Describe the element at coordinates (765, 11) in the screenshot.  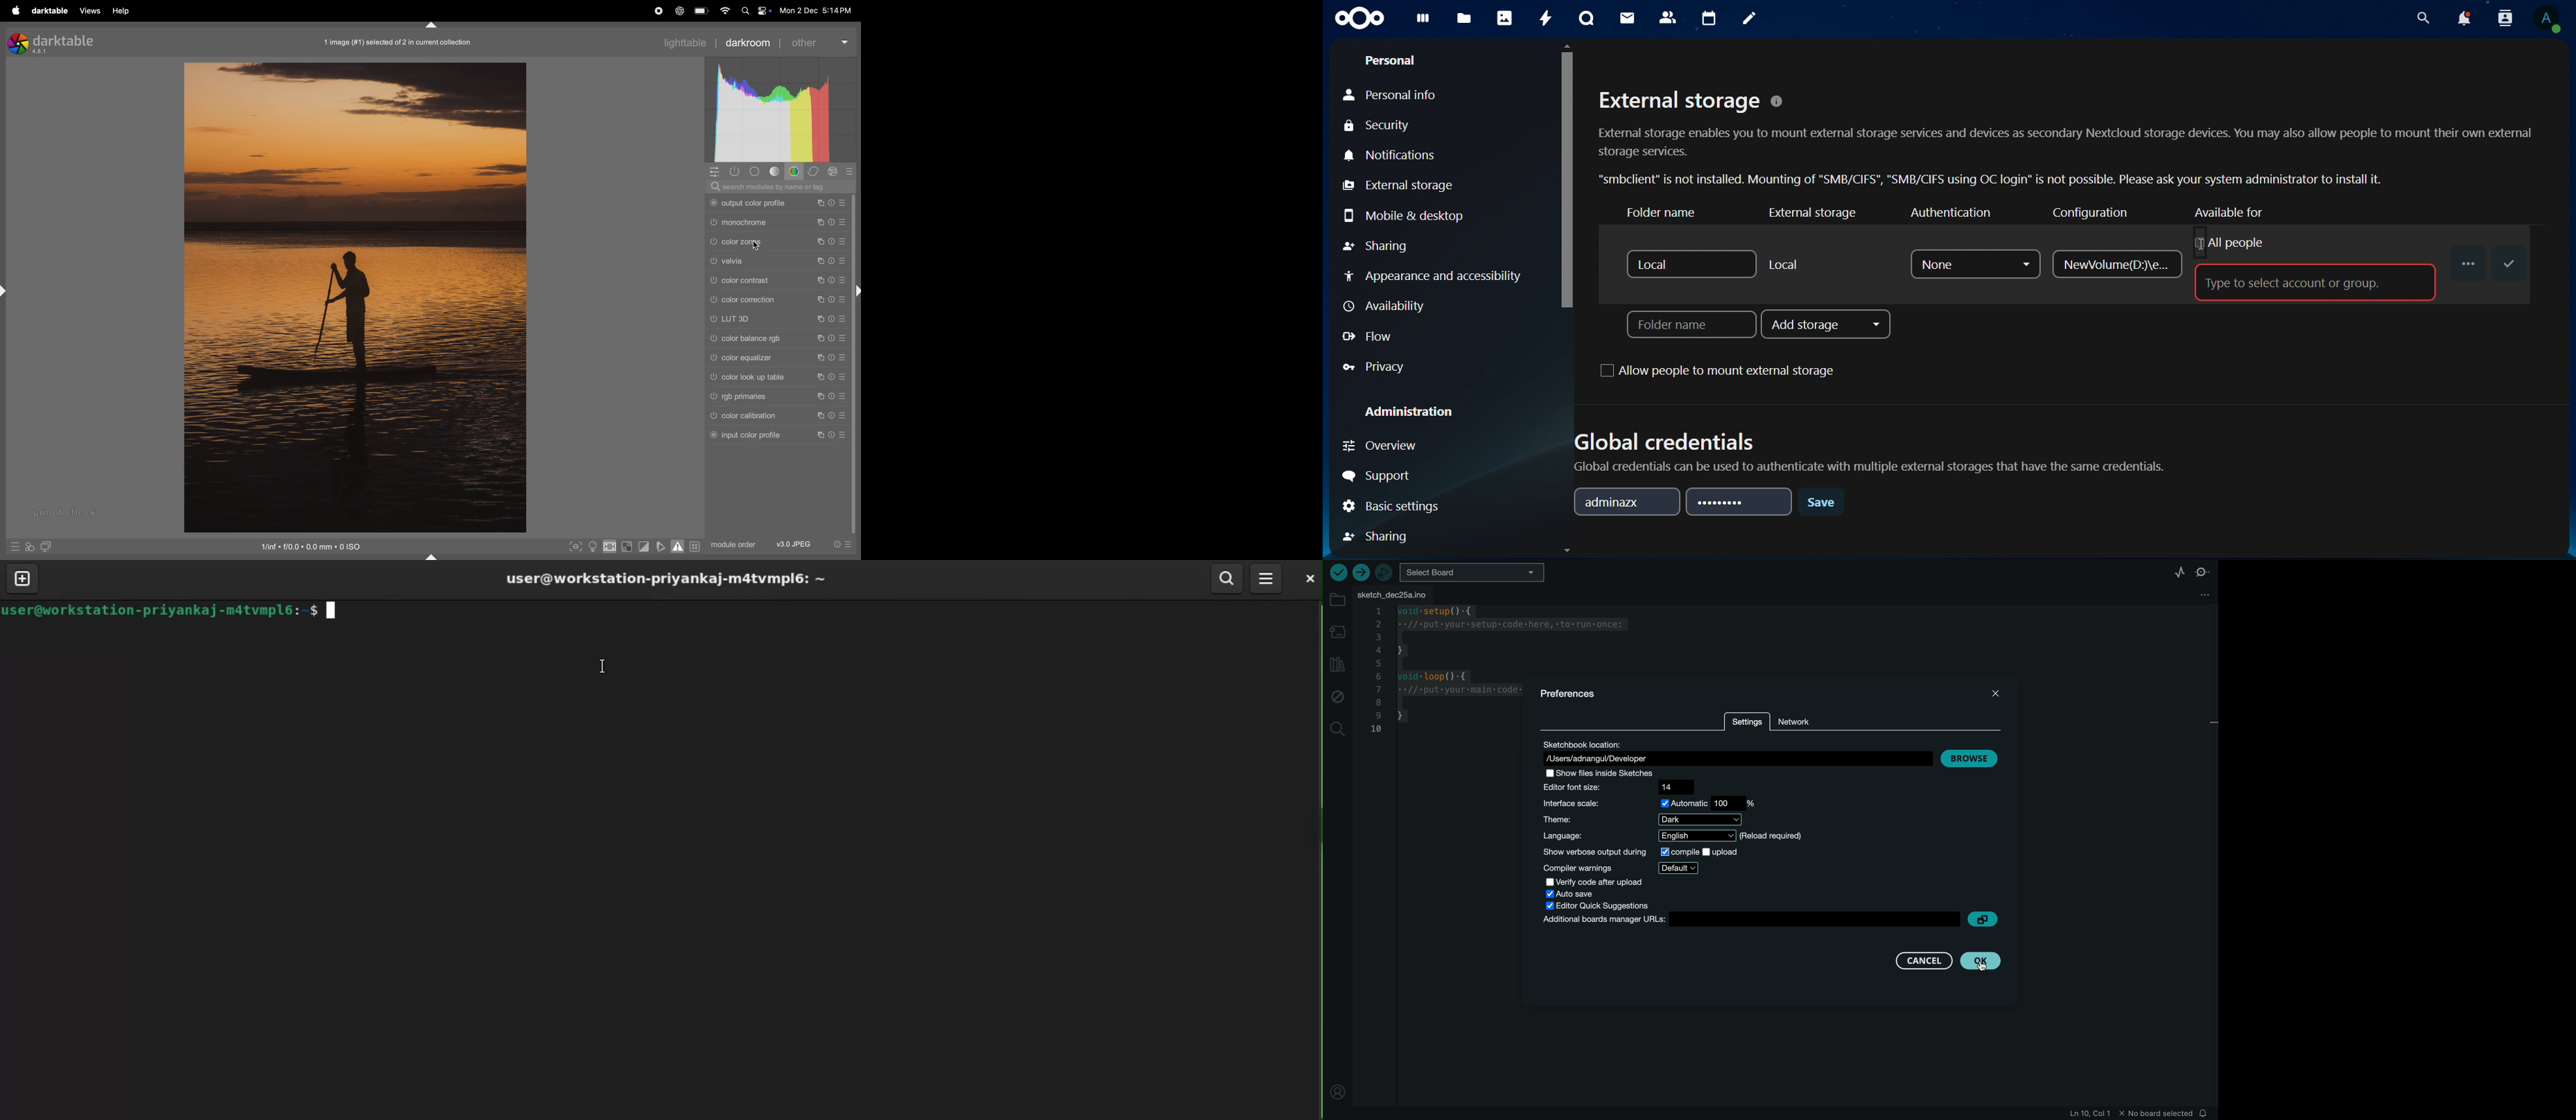
I see `control center` at that location.